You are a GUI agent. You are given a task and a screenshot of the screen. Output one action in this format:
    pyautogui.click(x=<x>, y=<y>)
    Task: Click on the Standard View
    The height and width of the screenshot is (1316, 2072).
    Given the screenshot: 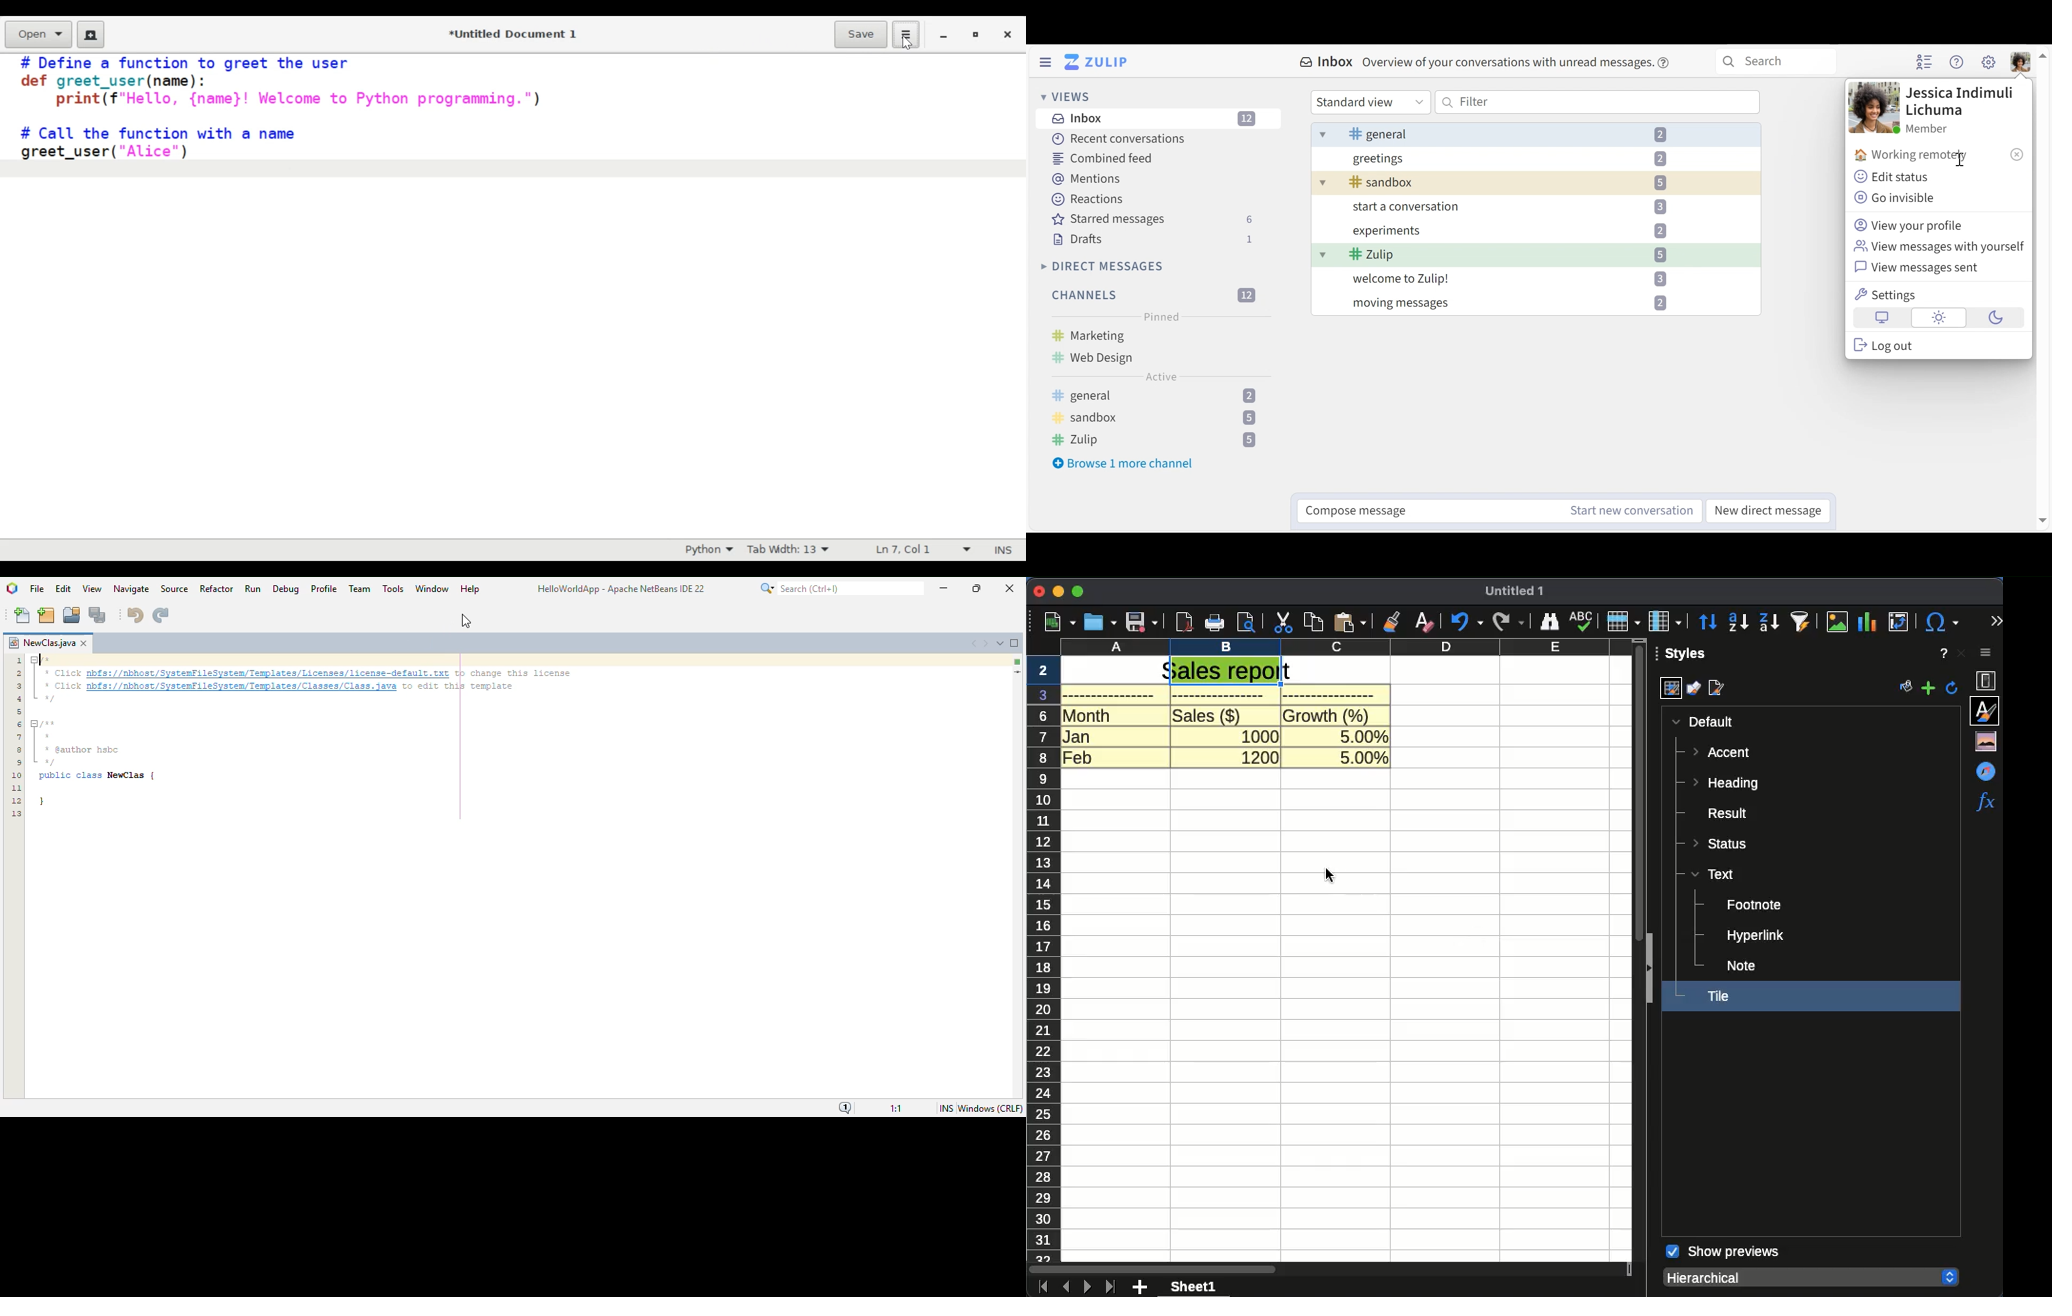 What is the action you would take?
    pyautogui.click(x=1372, y=102)
    